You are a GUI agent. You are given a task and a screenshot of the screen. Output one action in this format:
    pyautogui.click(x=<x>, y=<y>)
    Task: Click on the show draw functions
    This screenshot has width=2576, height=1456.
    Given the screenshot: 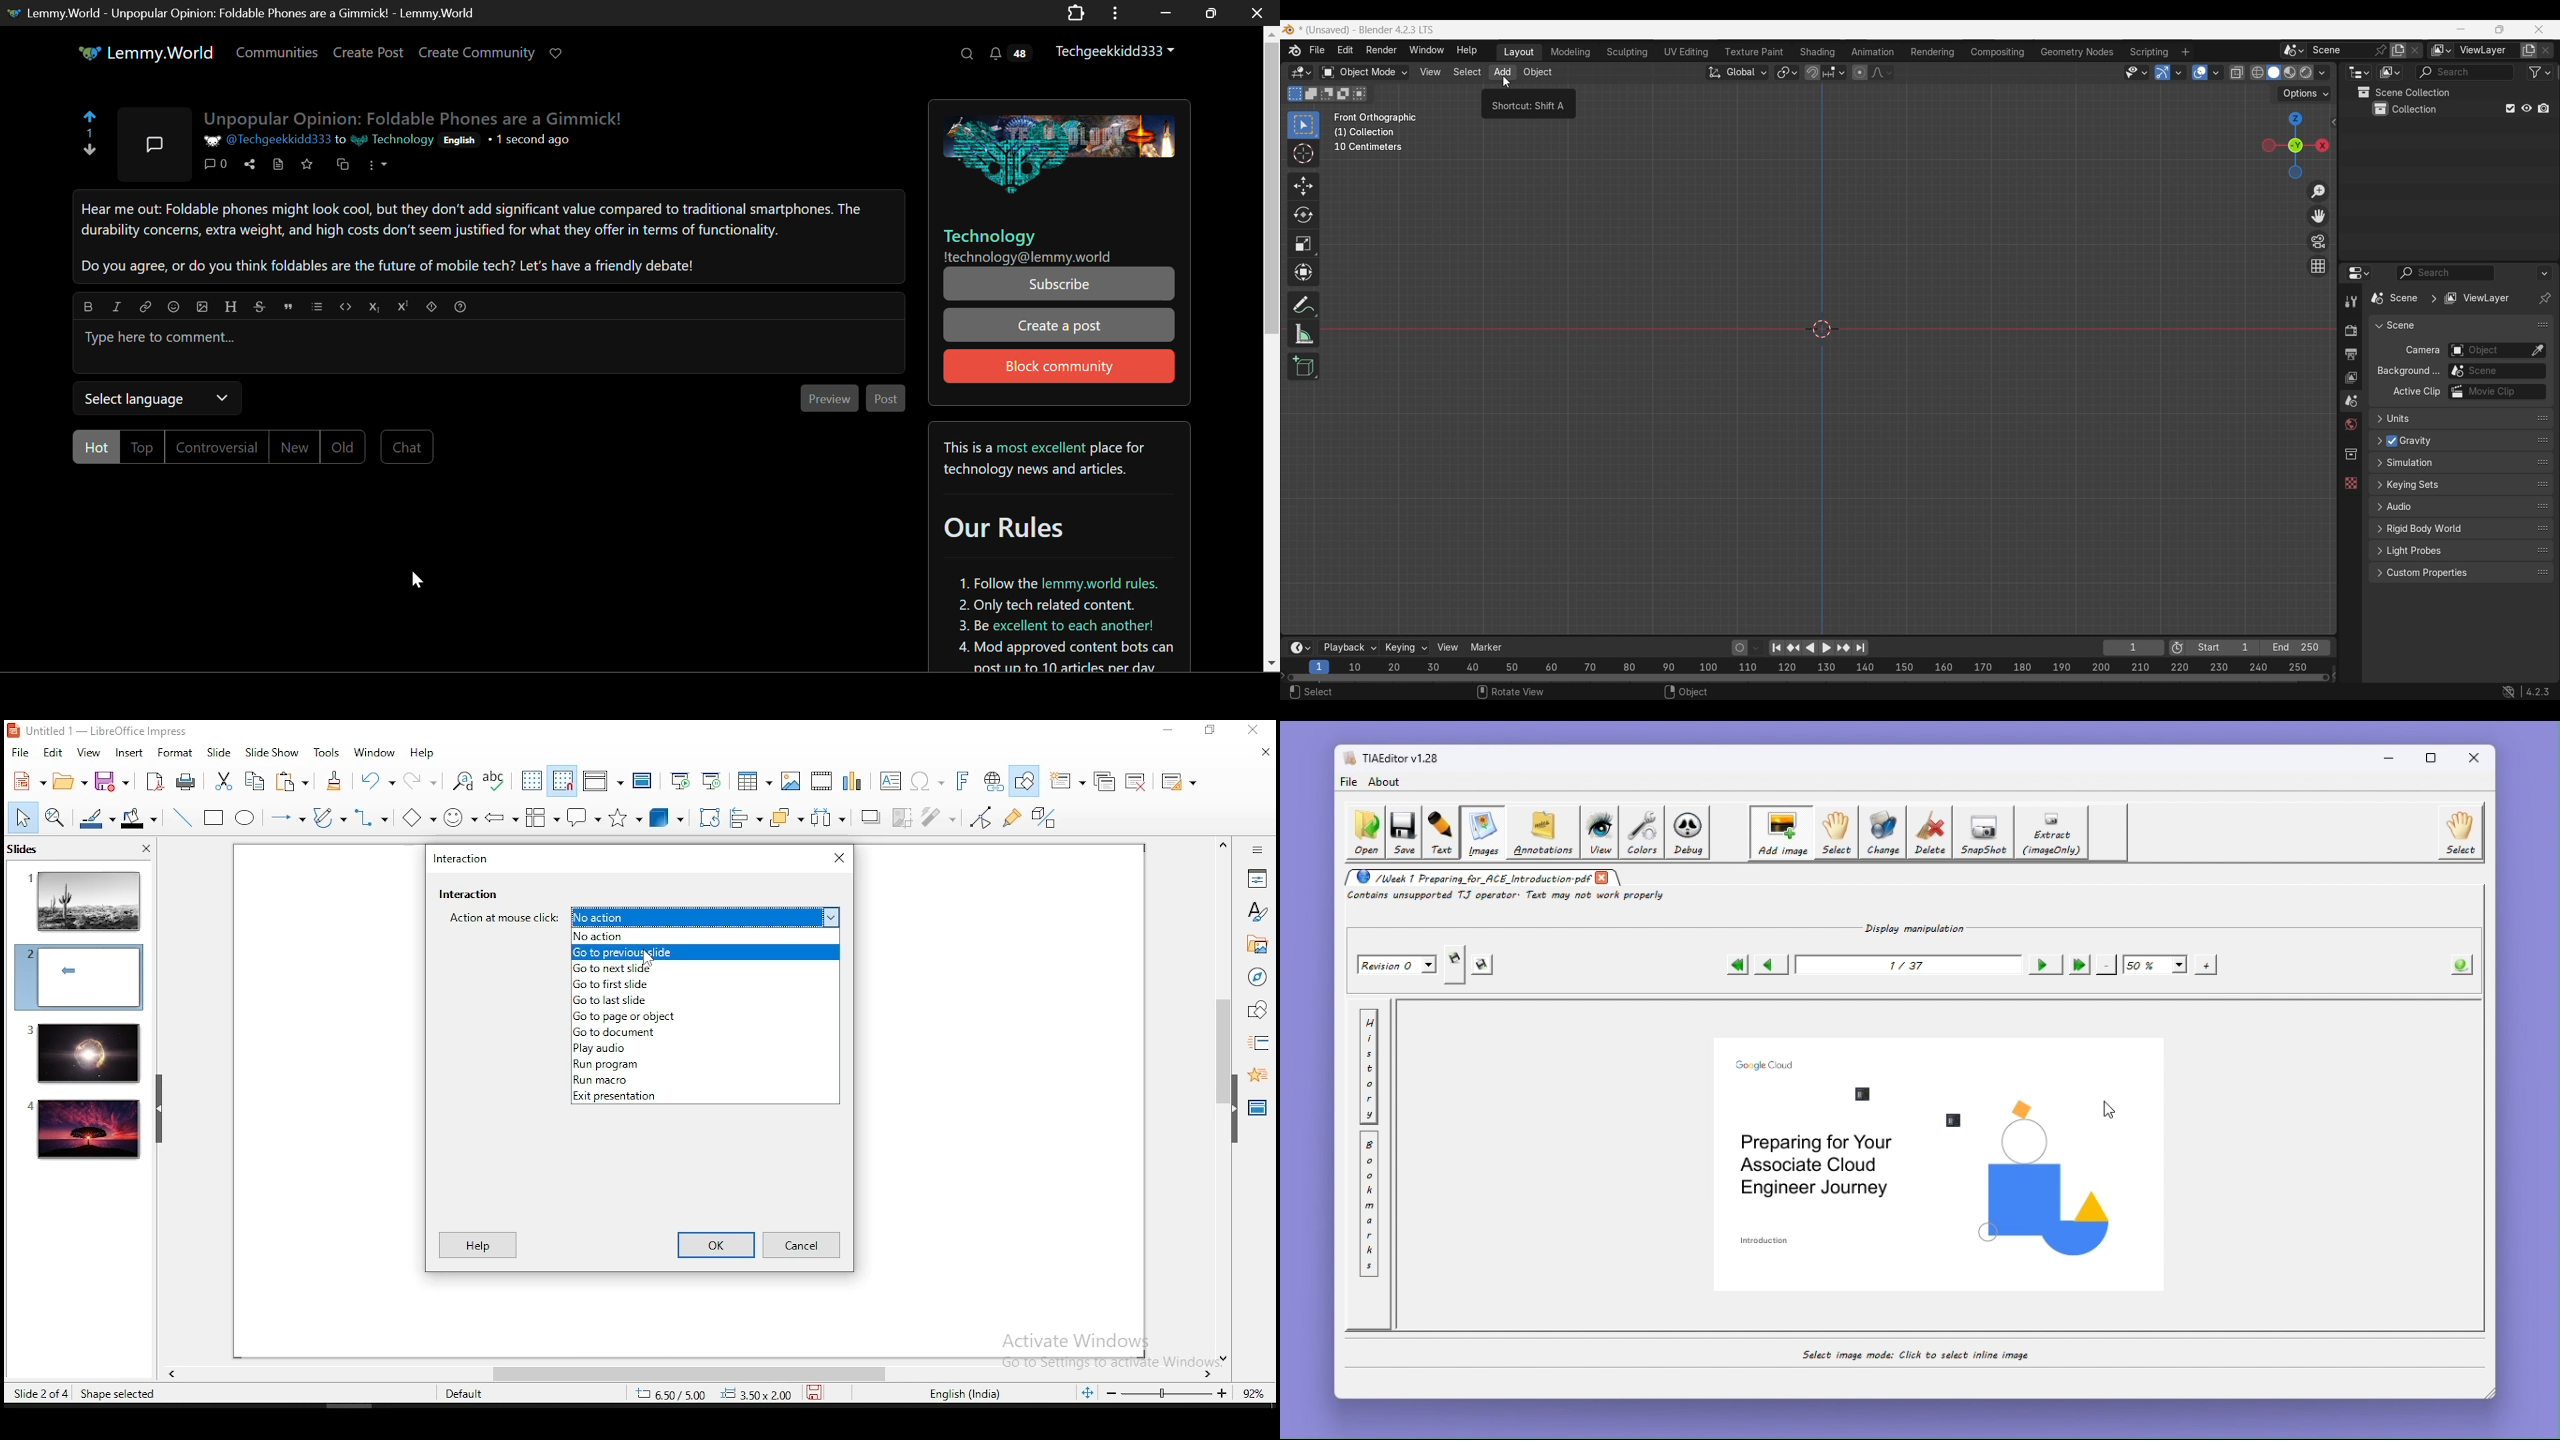 What is the action you would take?
    pyautogui.click(x=1027, y=781)
    